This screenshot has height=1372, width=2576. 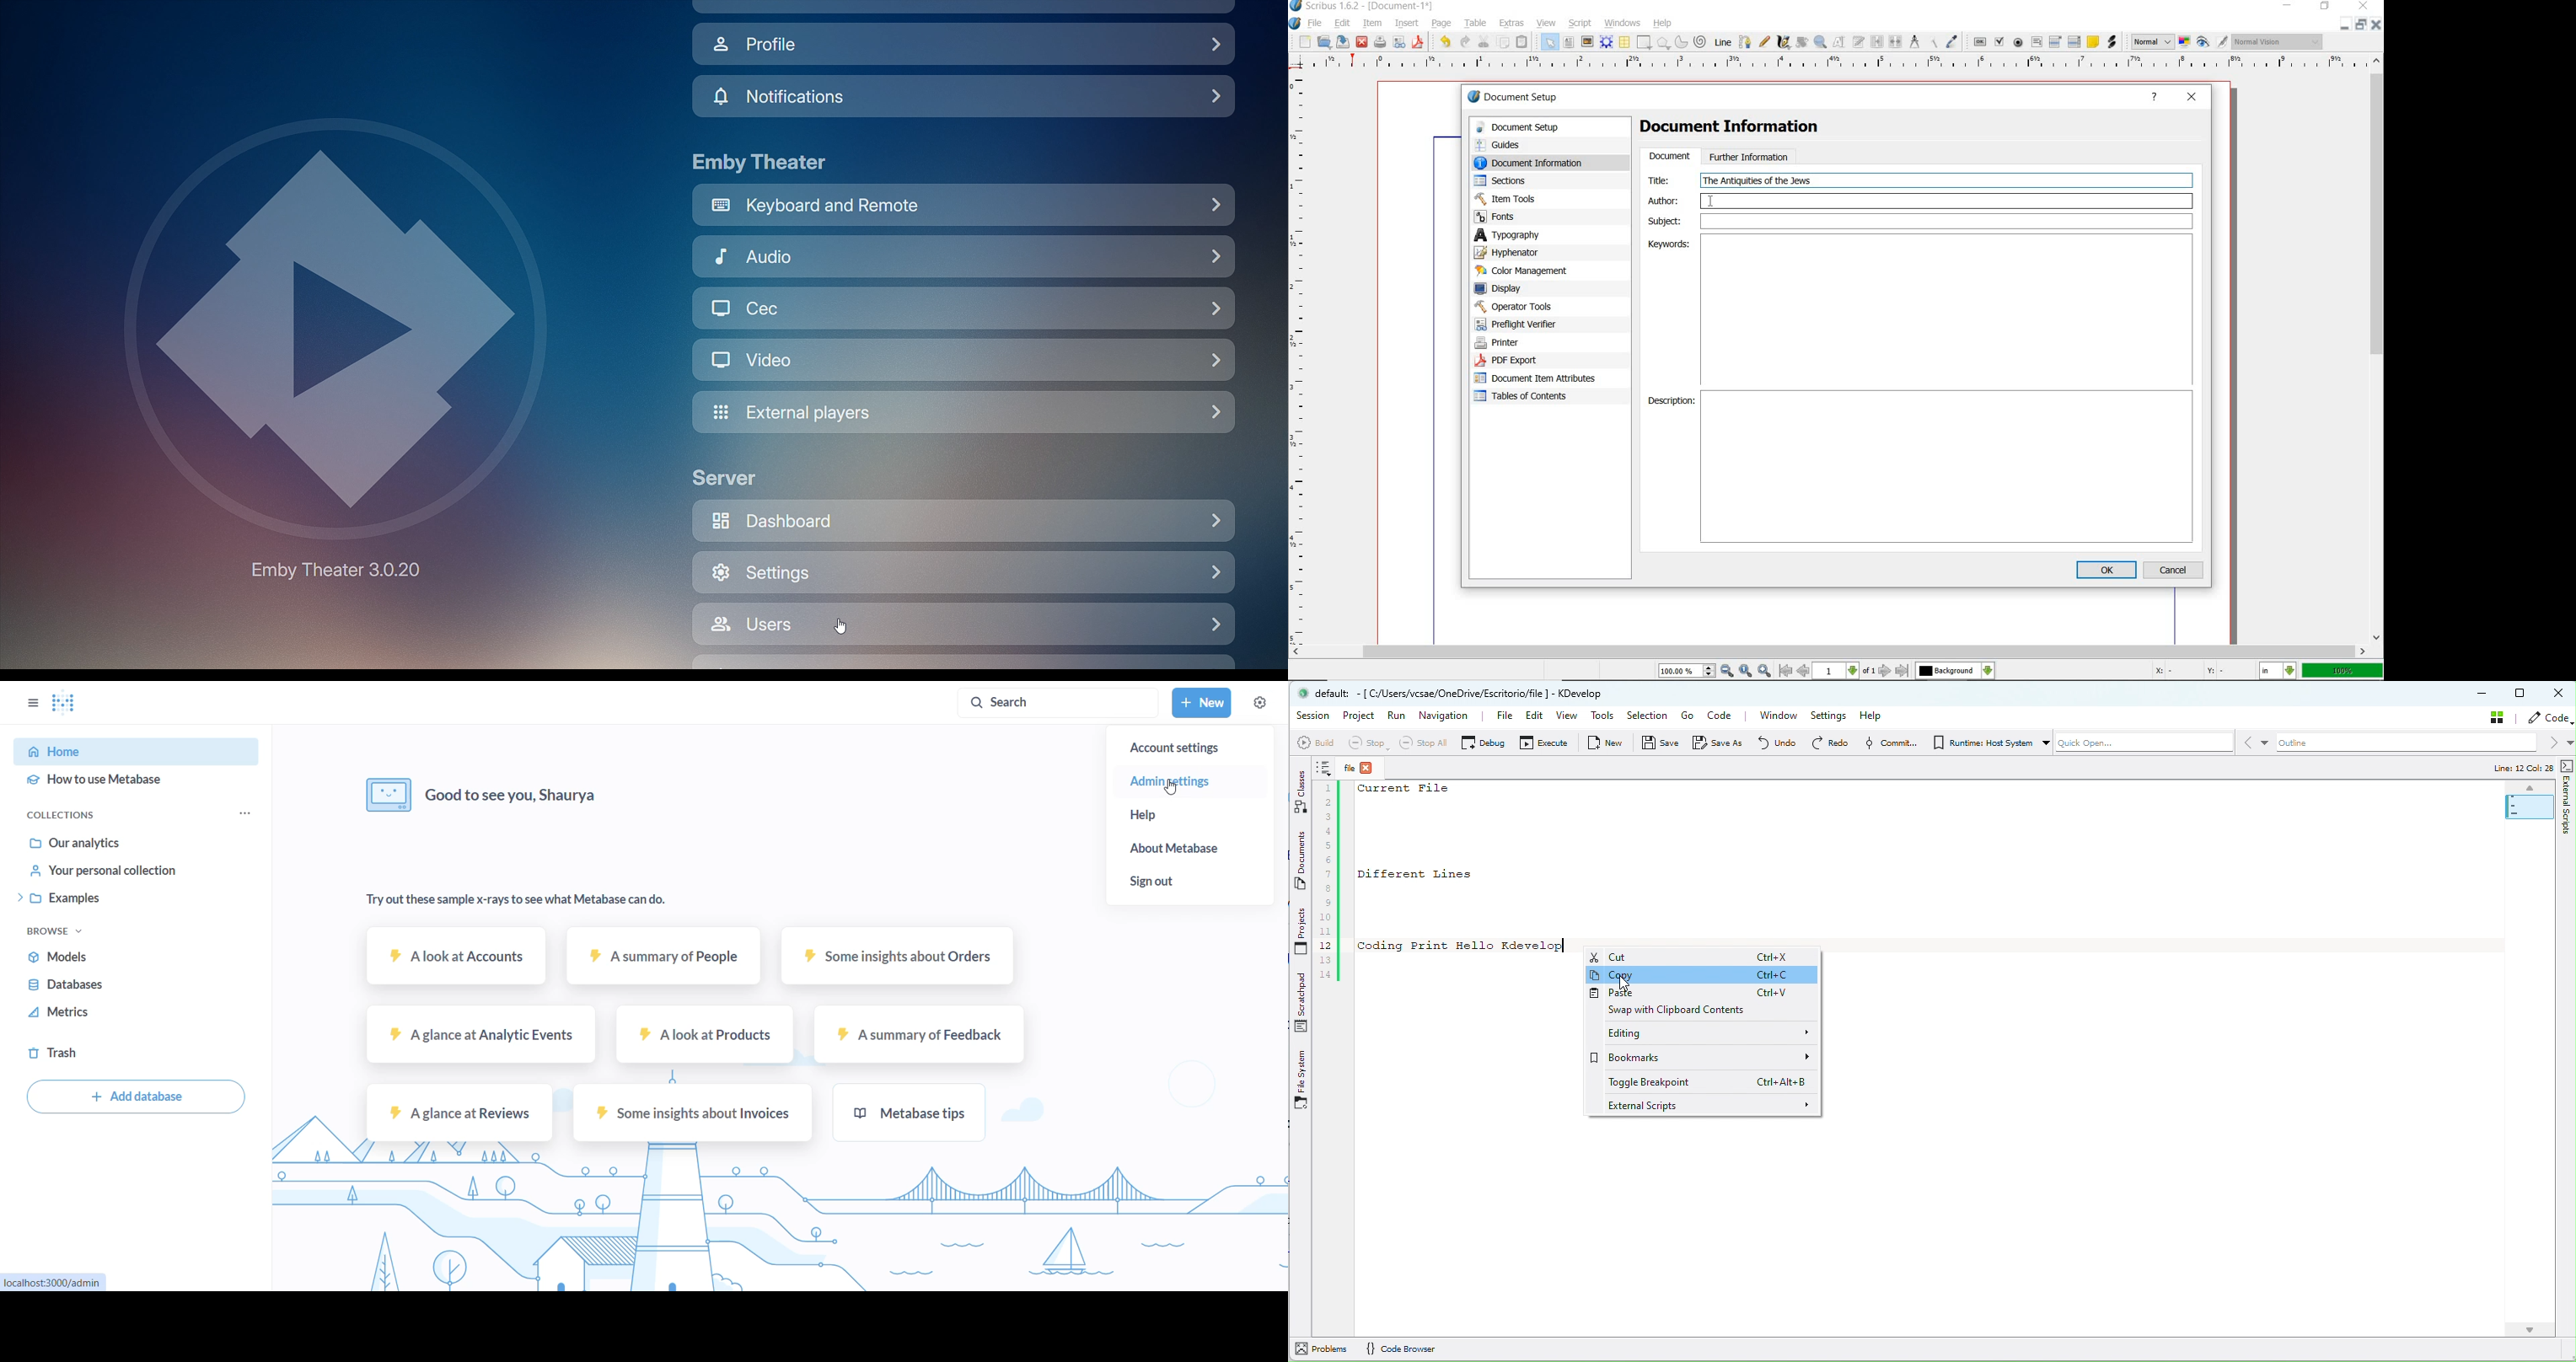 What do you see at coordinates (1541, 162) in the screenshot?
I see `document information` at bounding box center [1541, 162].